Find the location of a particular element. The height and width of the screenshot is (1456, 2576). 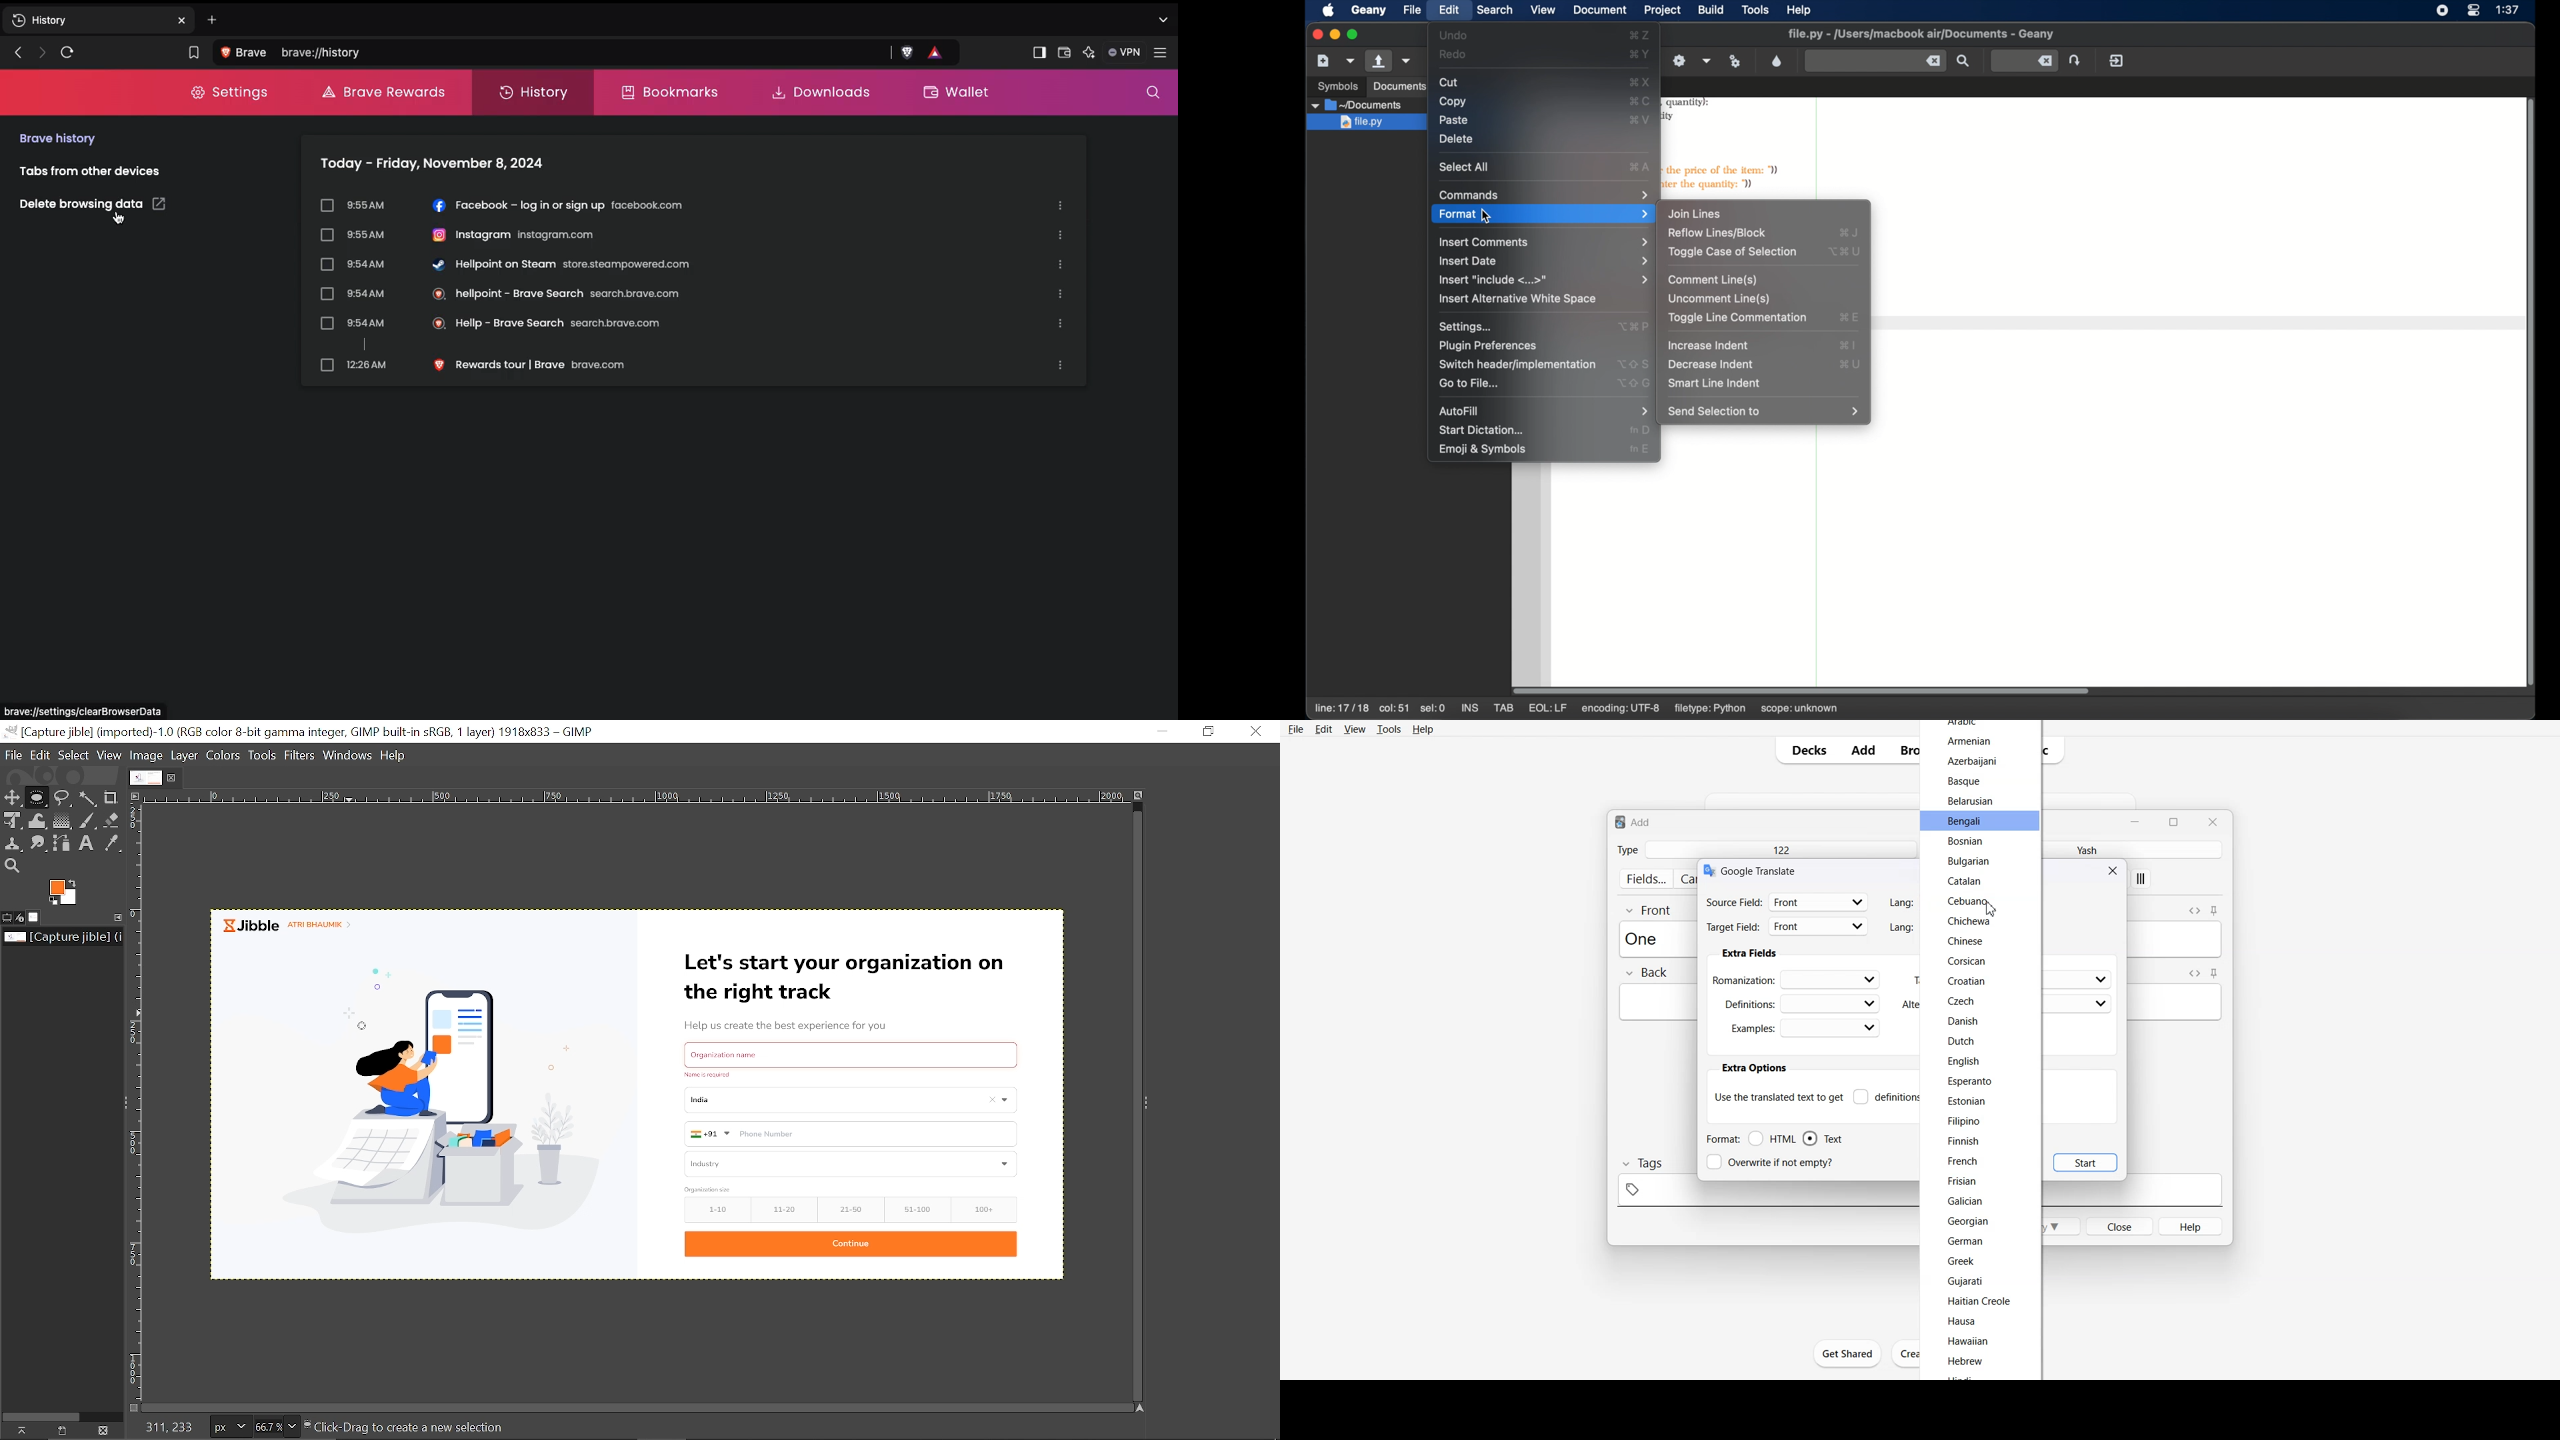

Pixels is located at coordinates (227, 1428).